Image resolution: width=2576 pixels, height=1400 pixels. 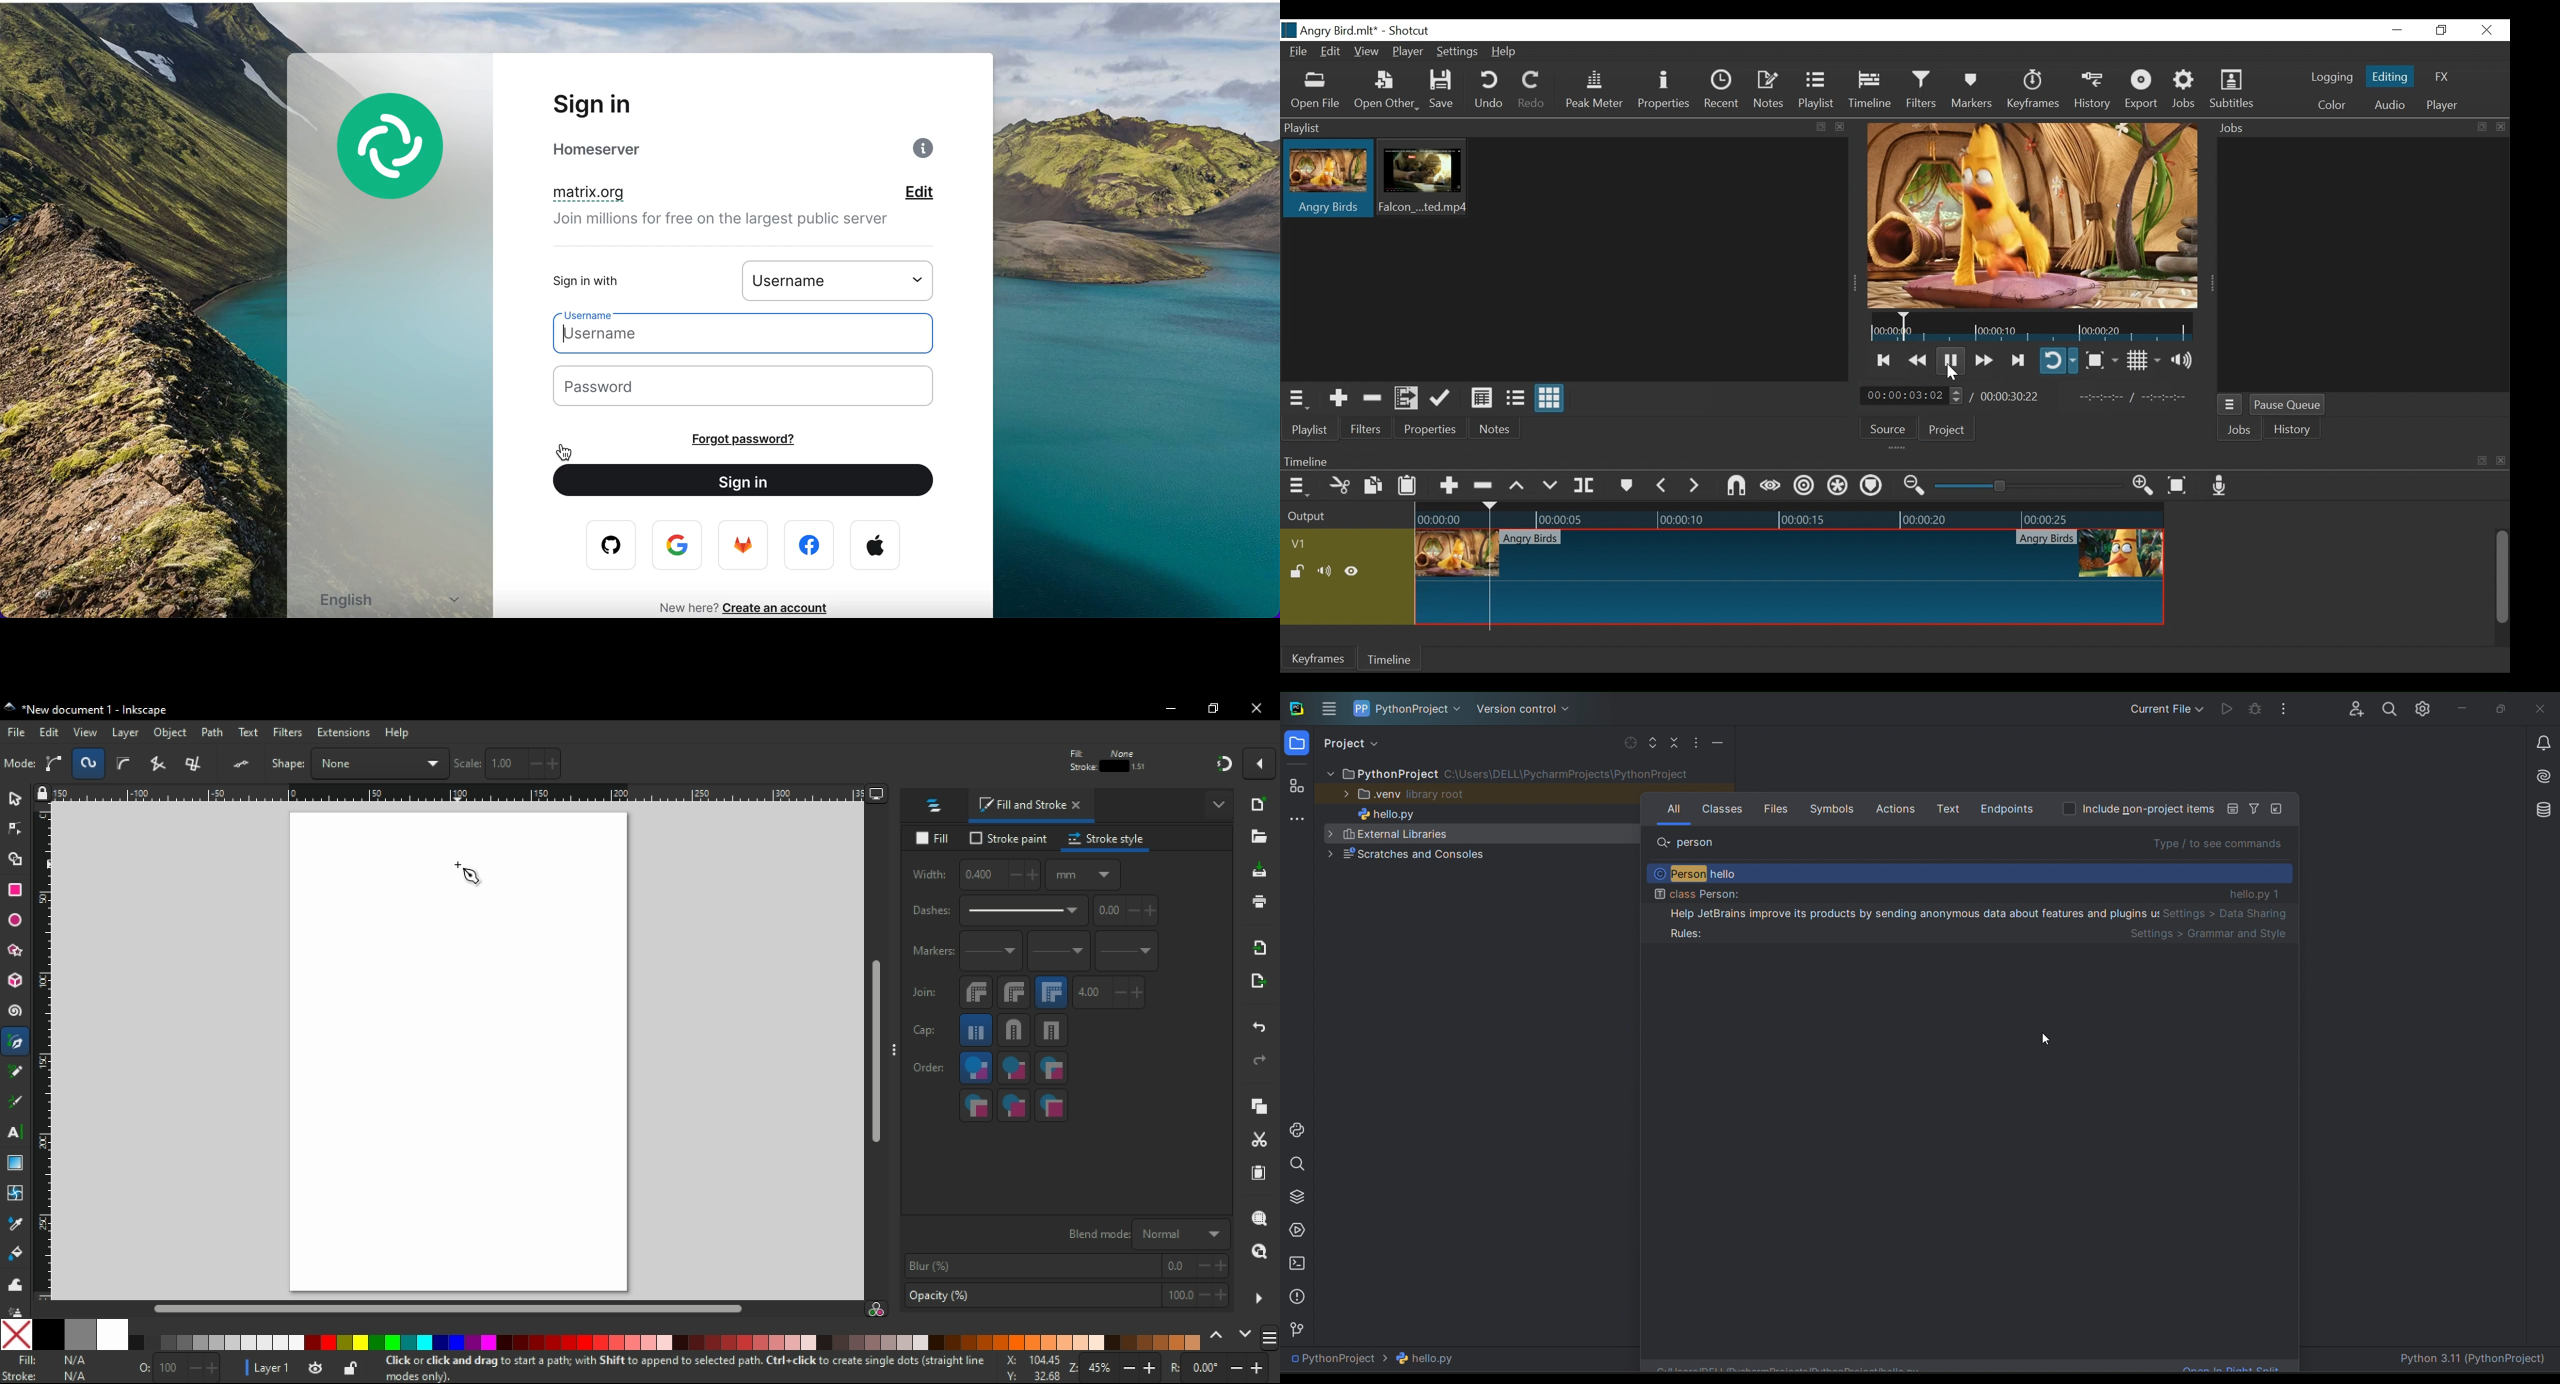 I want to click on Scrub while dragging, so click(x=1768, y=485).